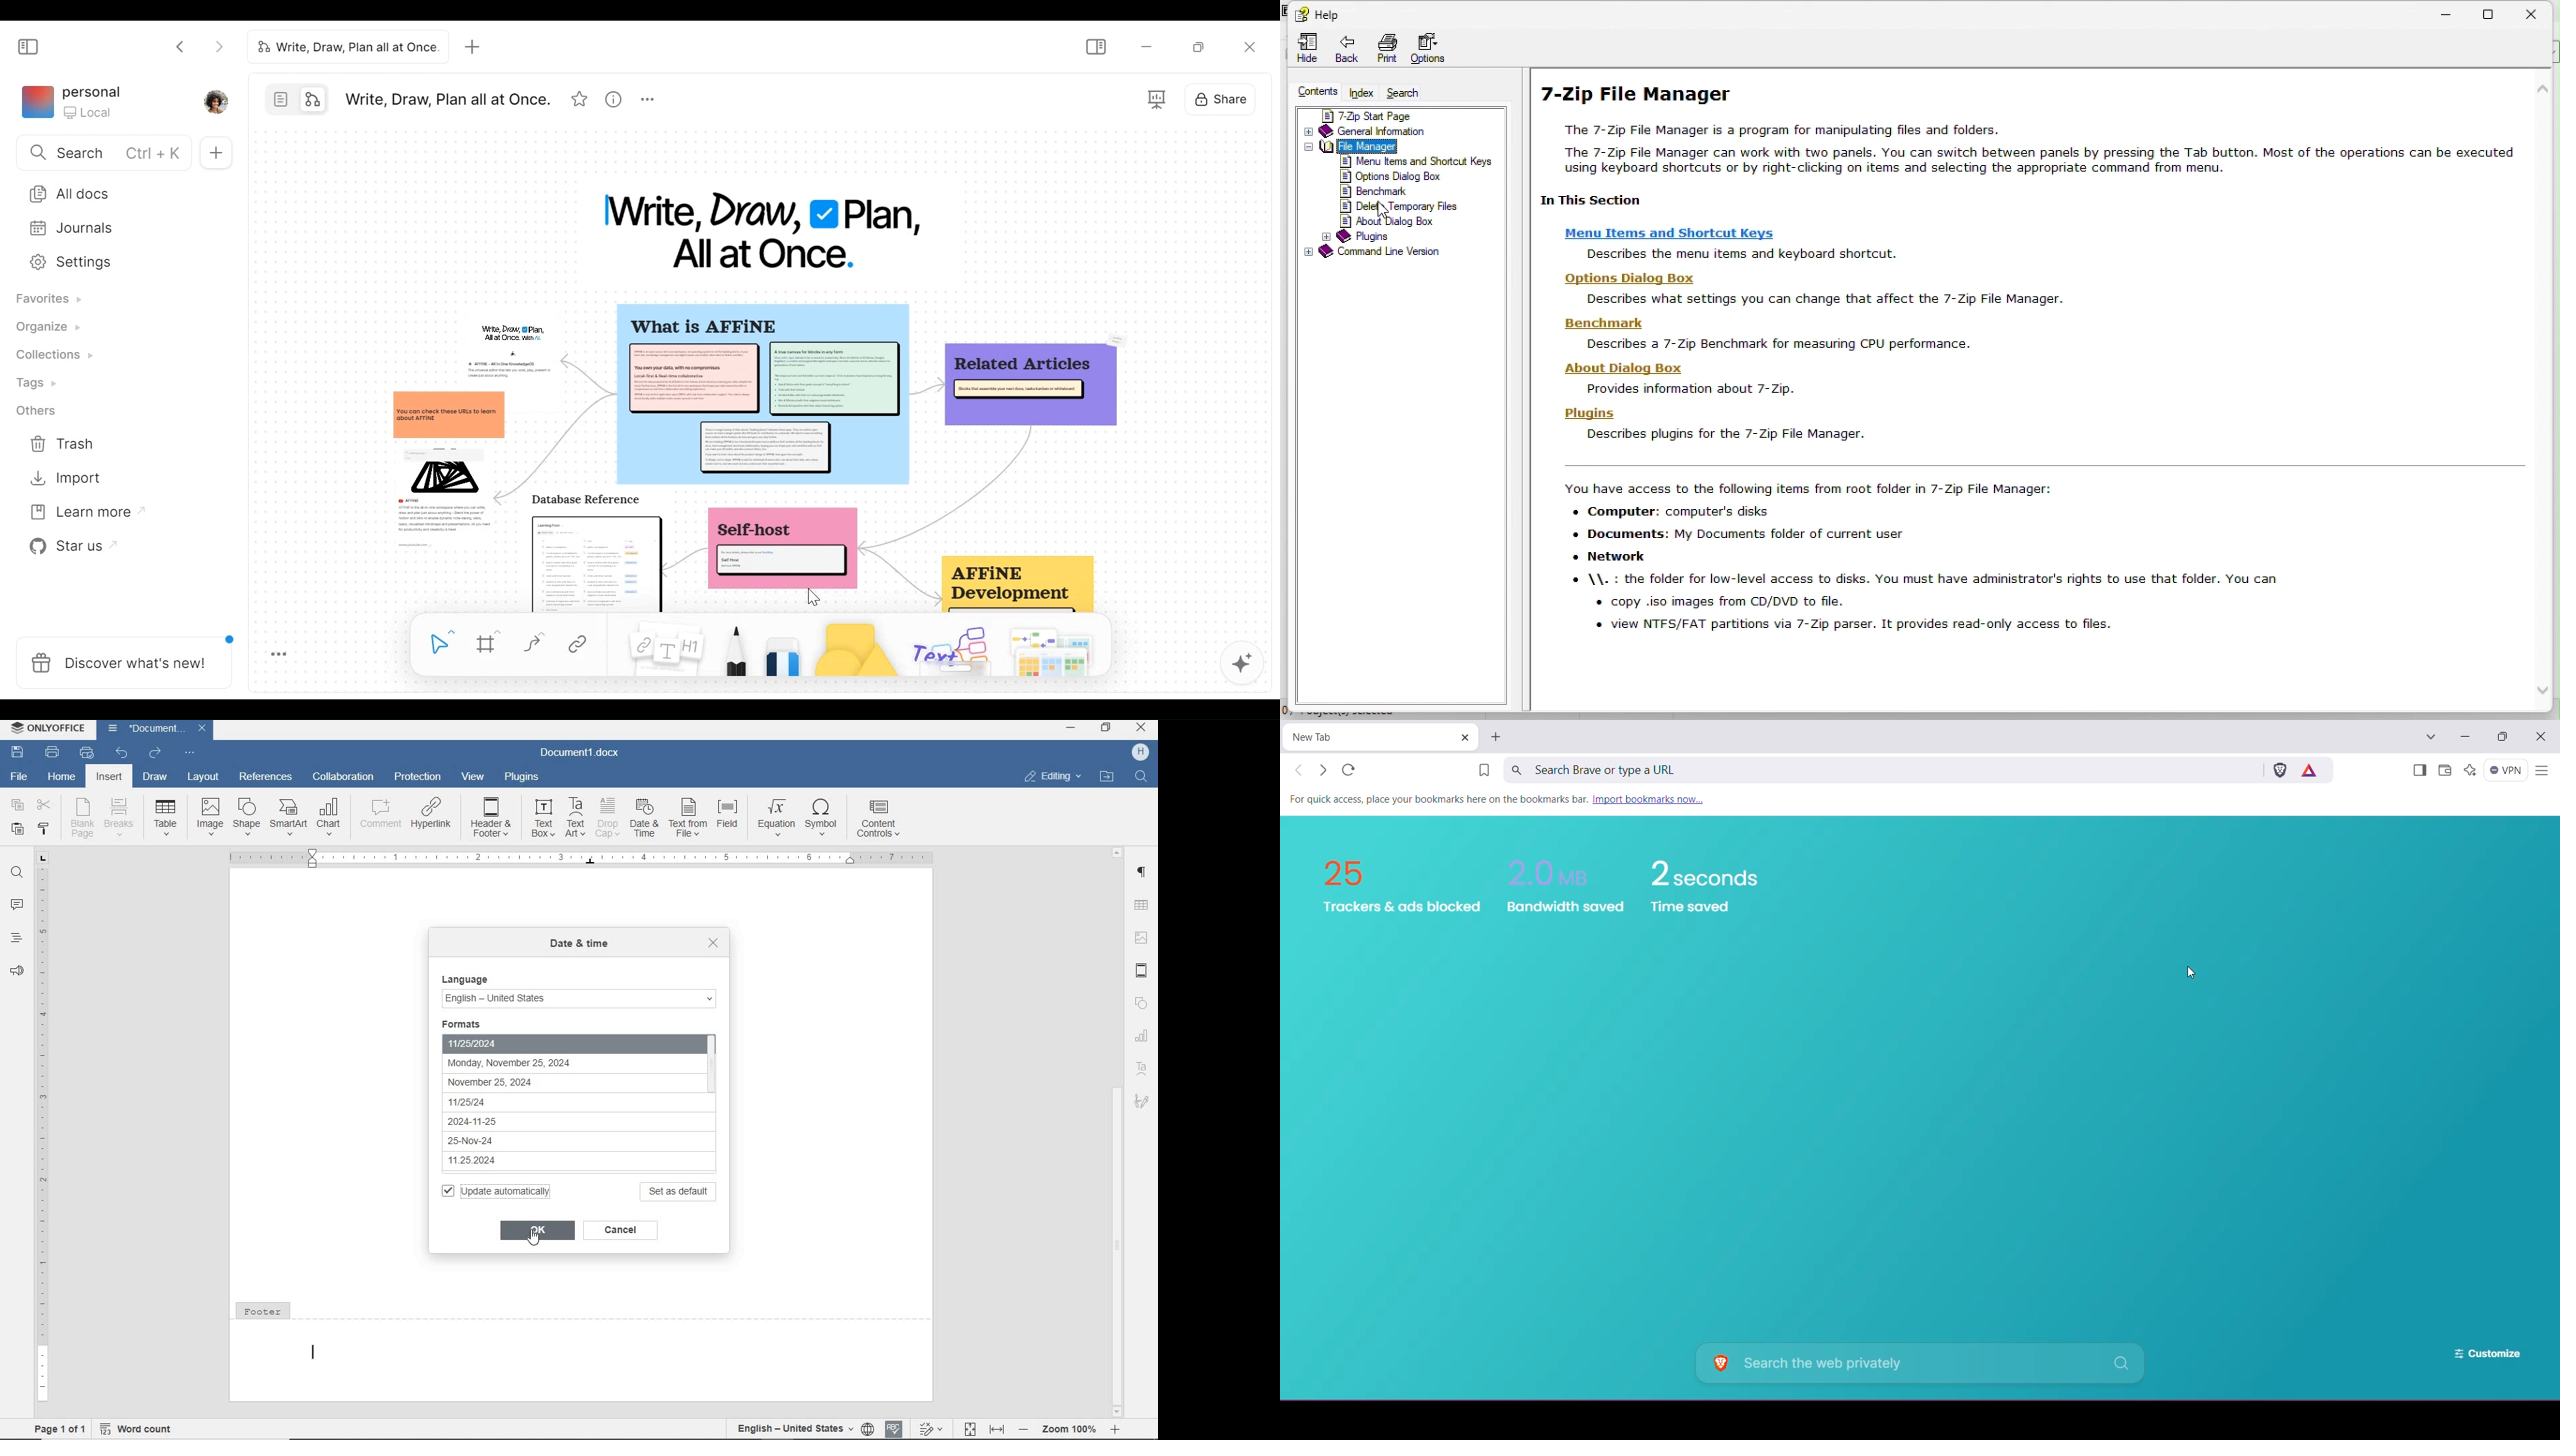 This screenshot has height=1456, width=2576. Describe the element at coordinates (1053, 648) in the screenshot. I see `table` at that location.